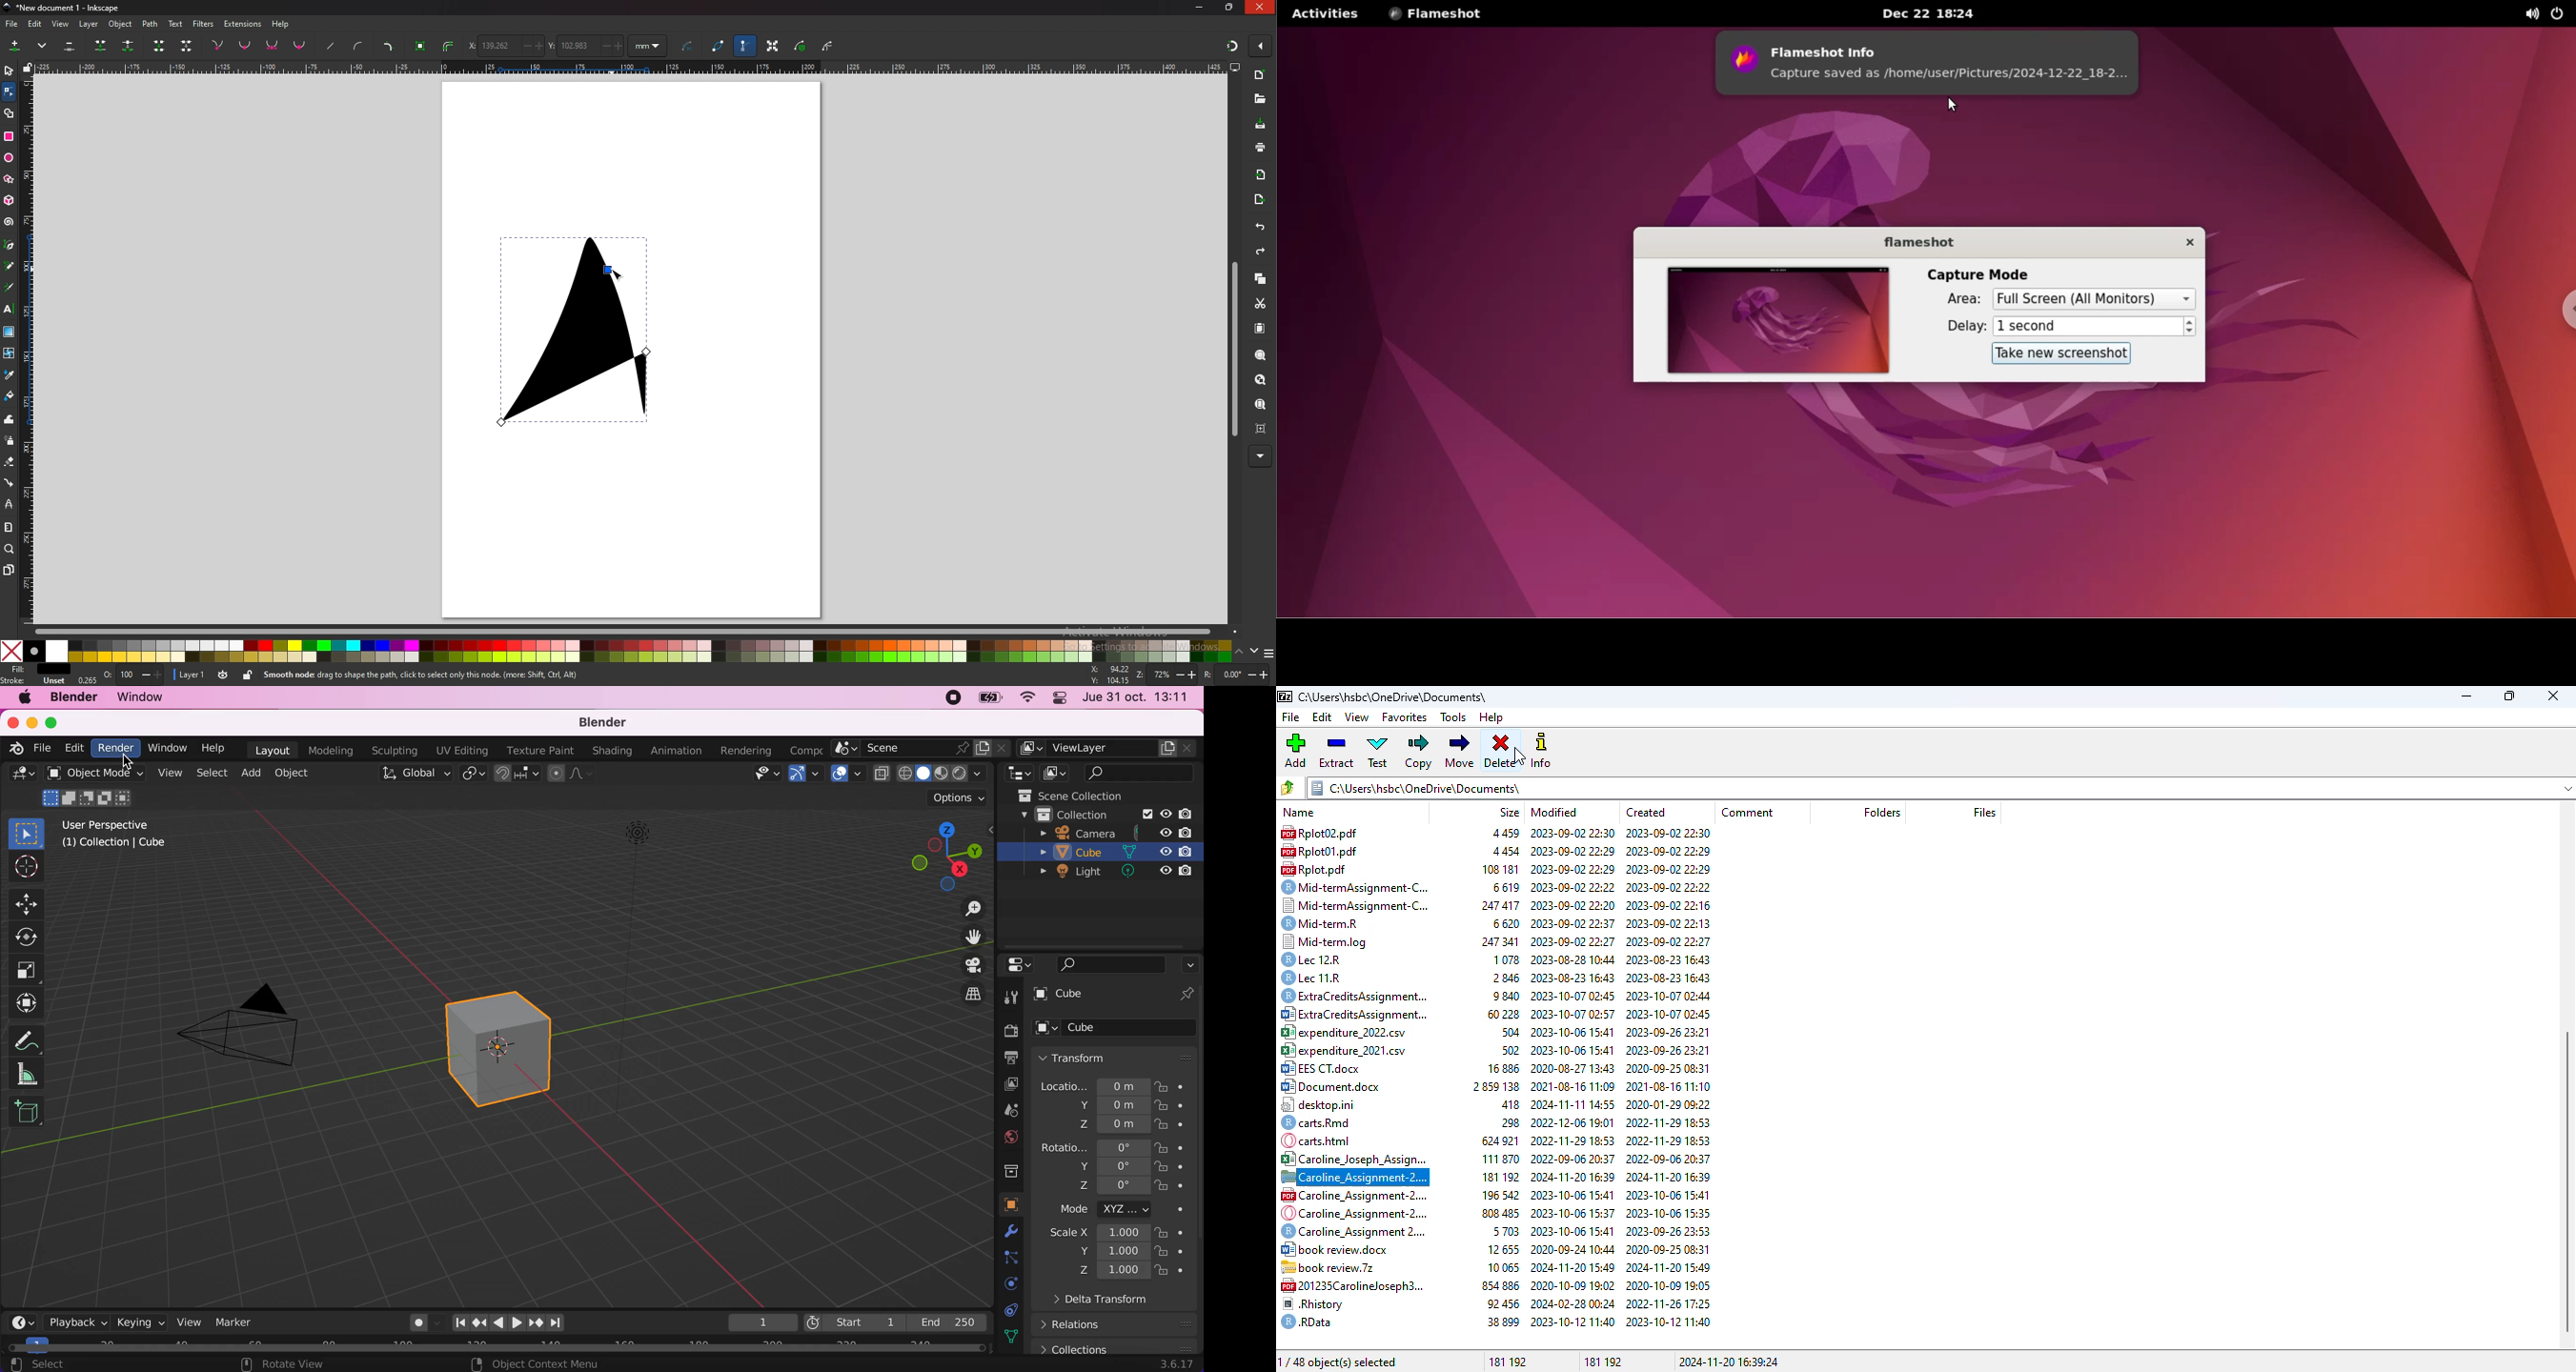 The height and width of the screenshot is (1372, 2576). Describe the element at coordinates (1672, 959) in the screenshot. I see `2002.08.73 1643` at that location.